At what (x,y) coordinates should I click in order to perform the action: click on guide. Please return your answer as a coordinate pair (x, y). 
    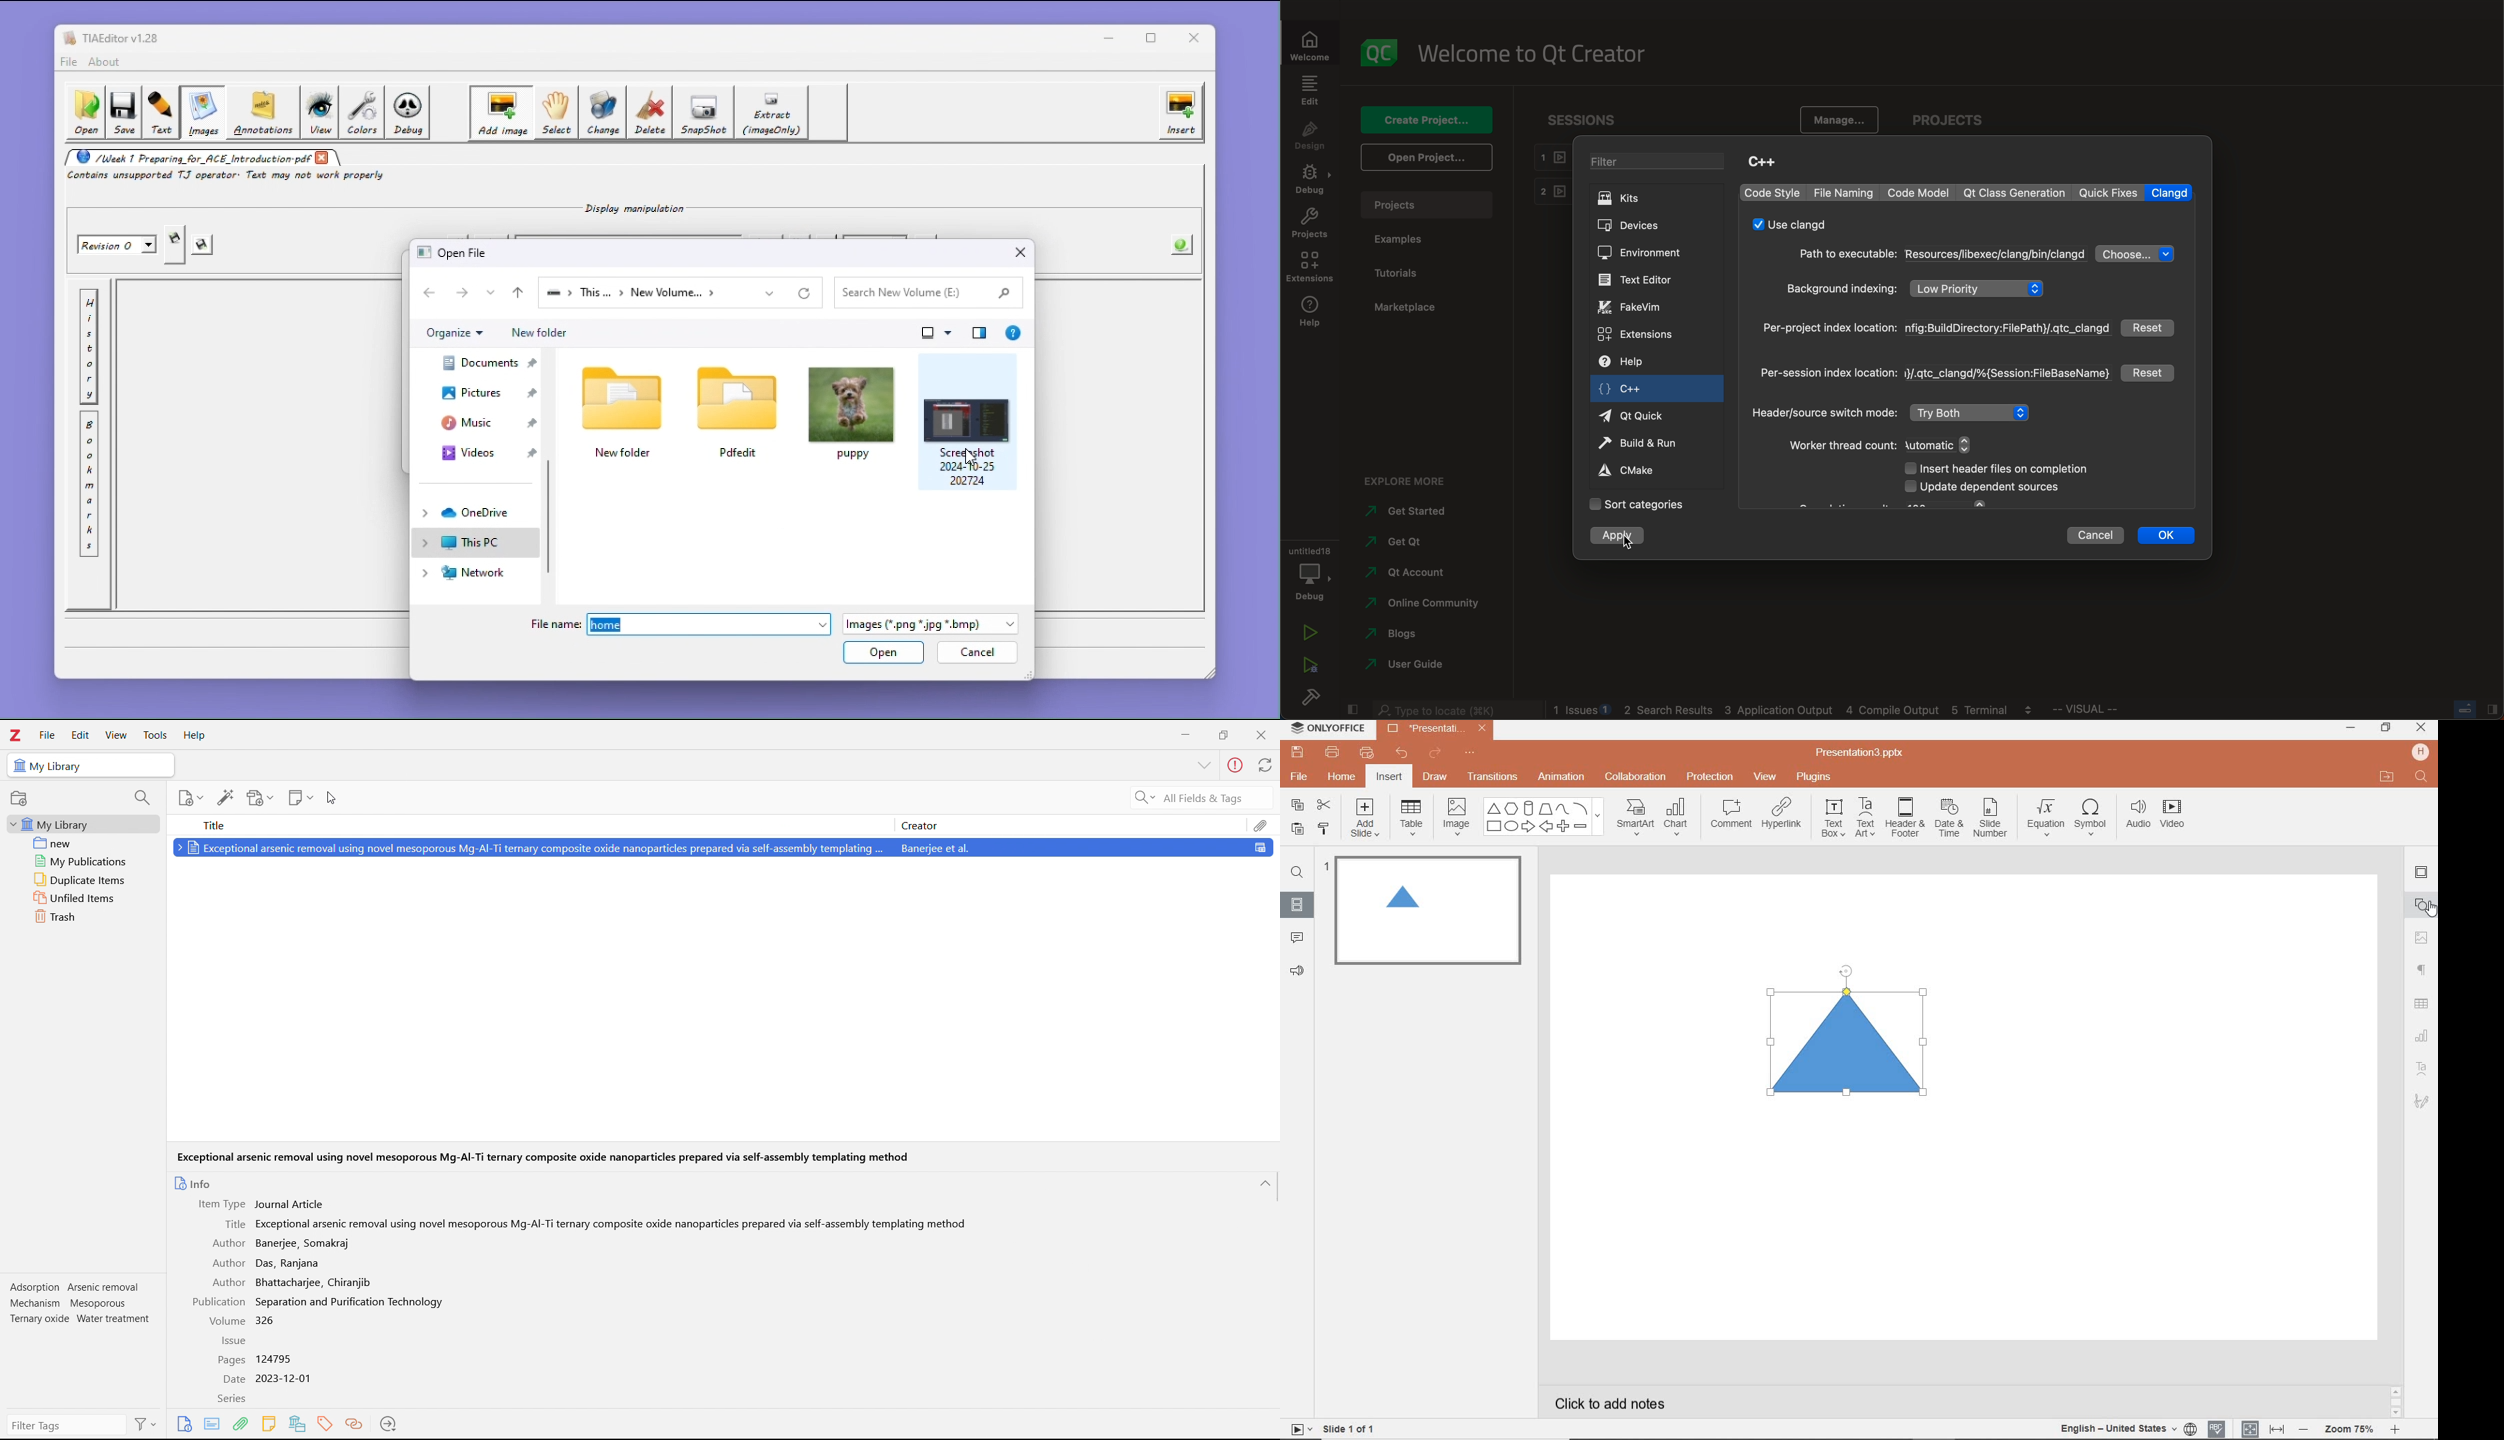
    Looking at the image, I should click on (1408, 663).